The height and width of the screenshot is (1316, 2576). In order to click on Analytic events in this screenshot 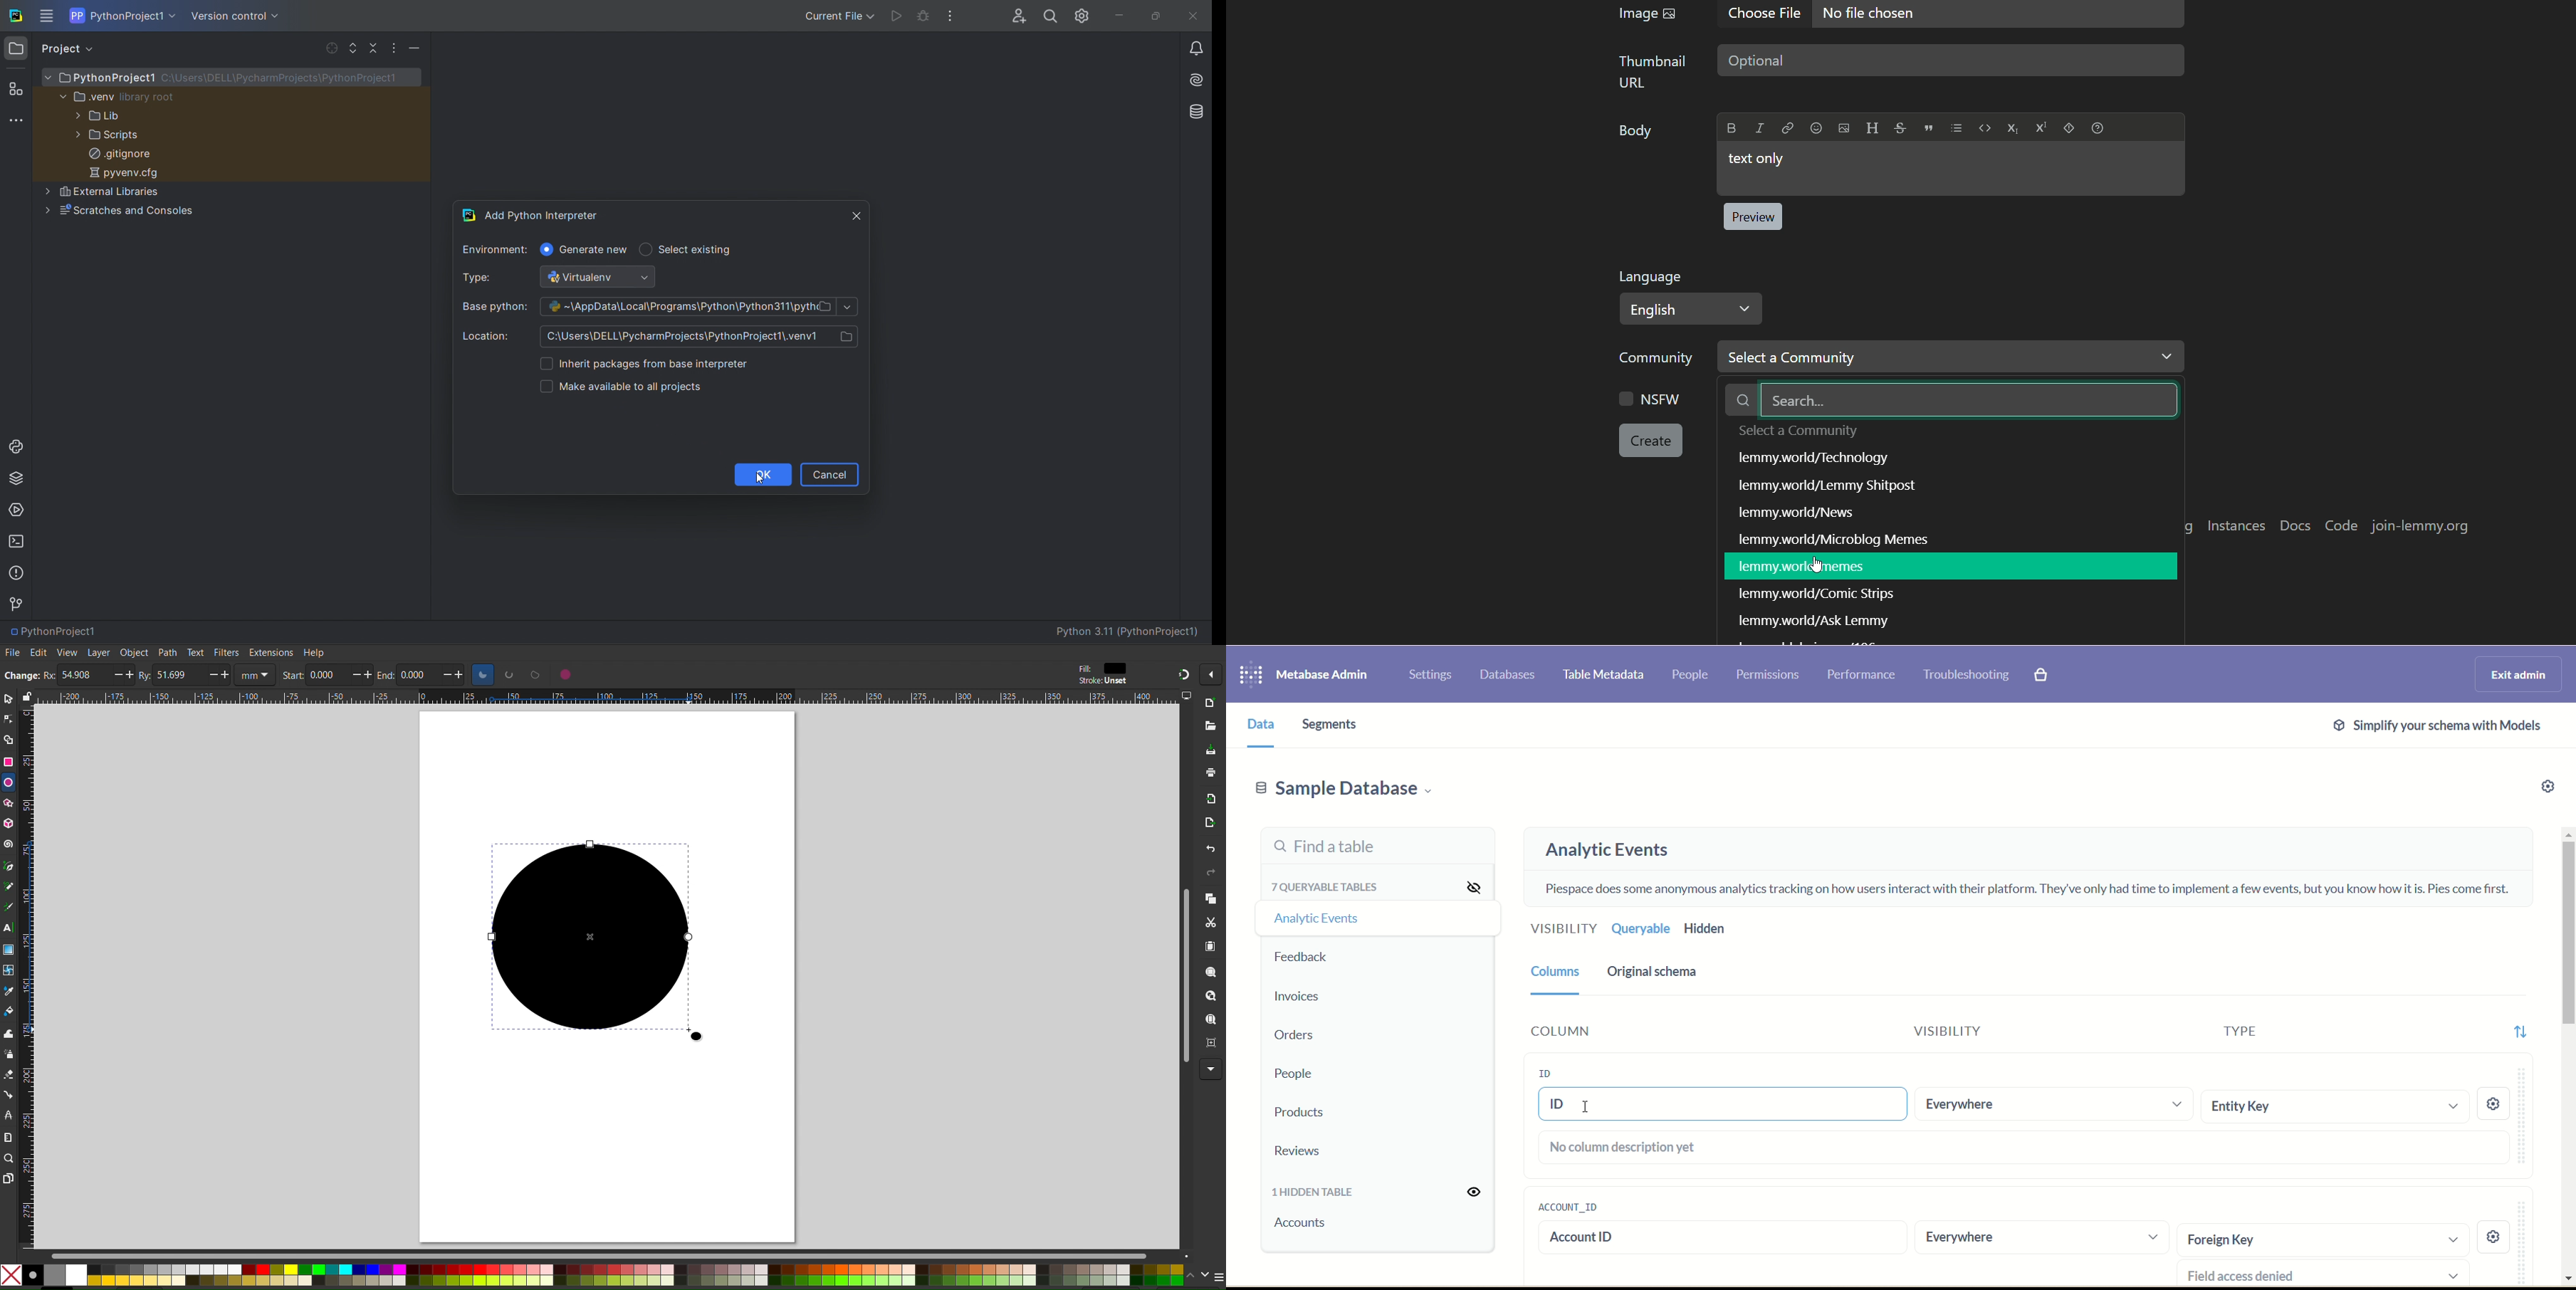, I will do `click(1621, 847)`.